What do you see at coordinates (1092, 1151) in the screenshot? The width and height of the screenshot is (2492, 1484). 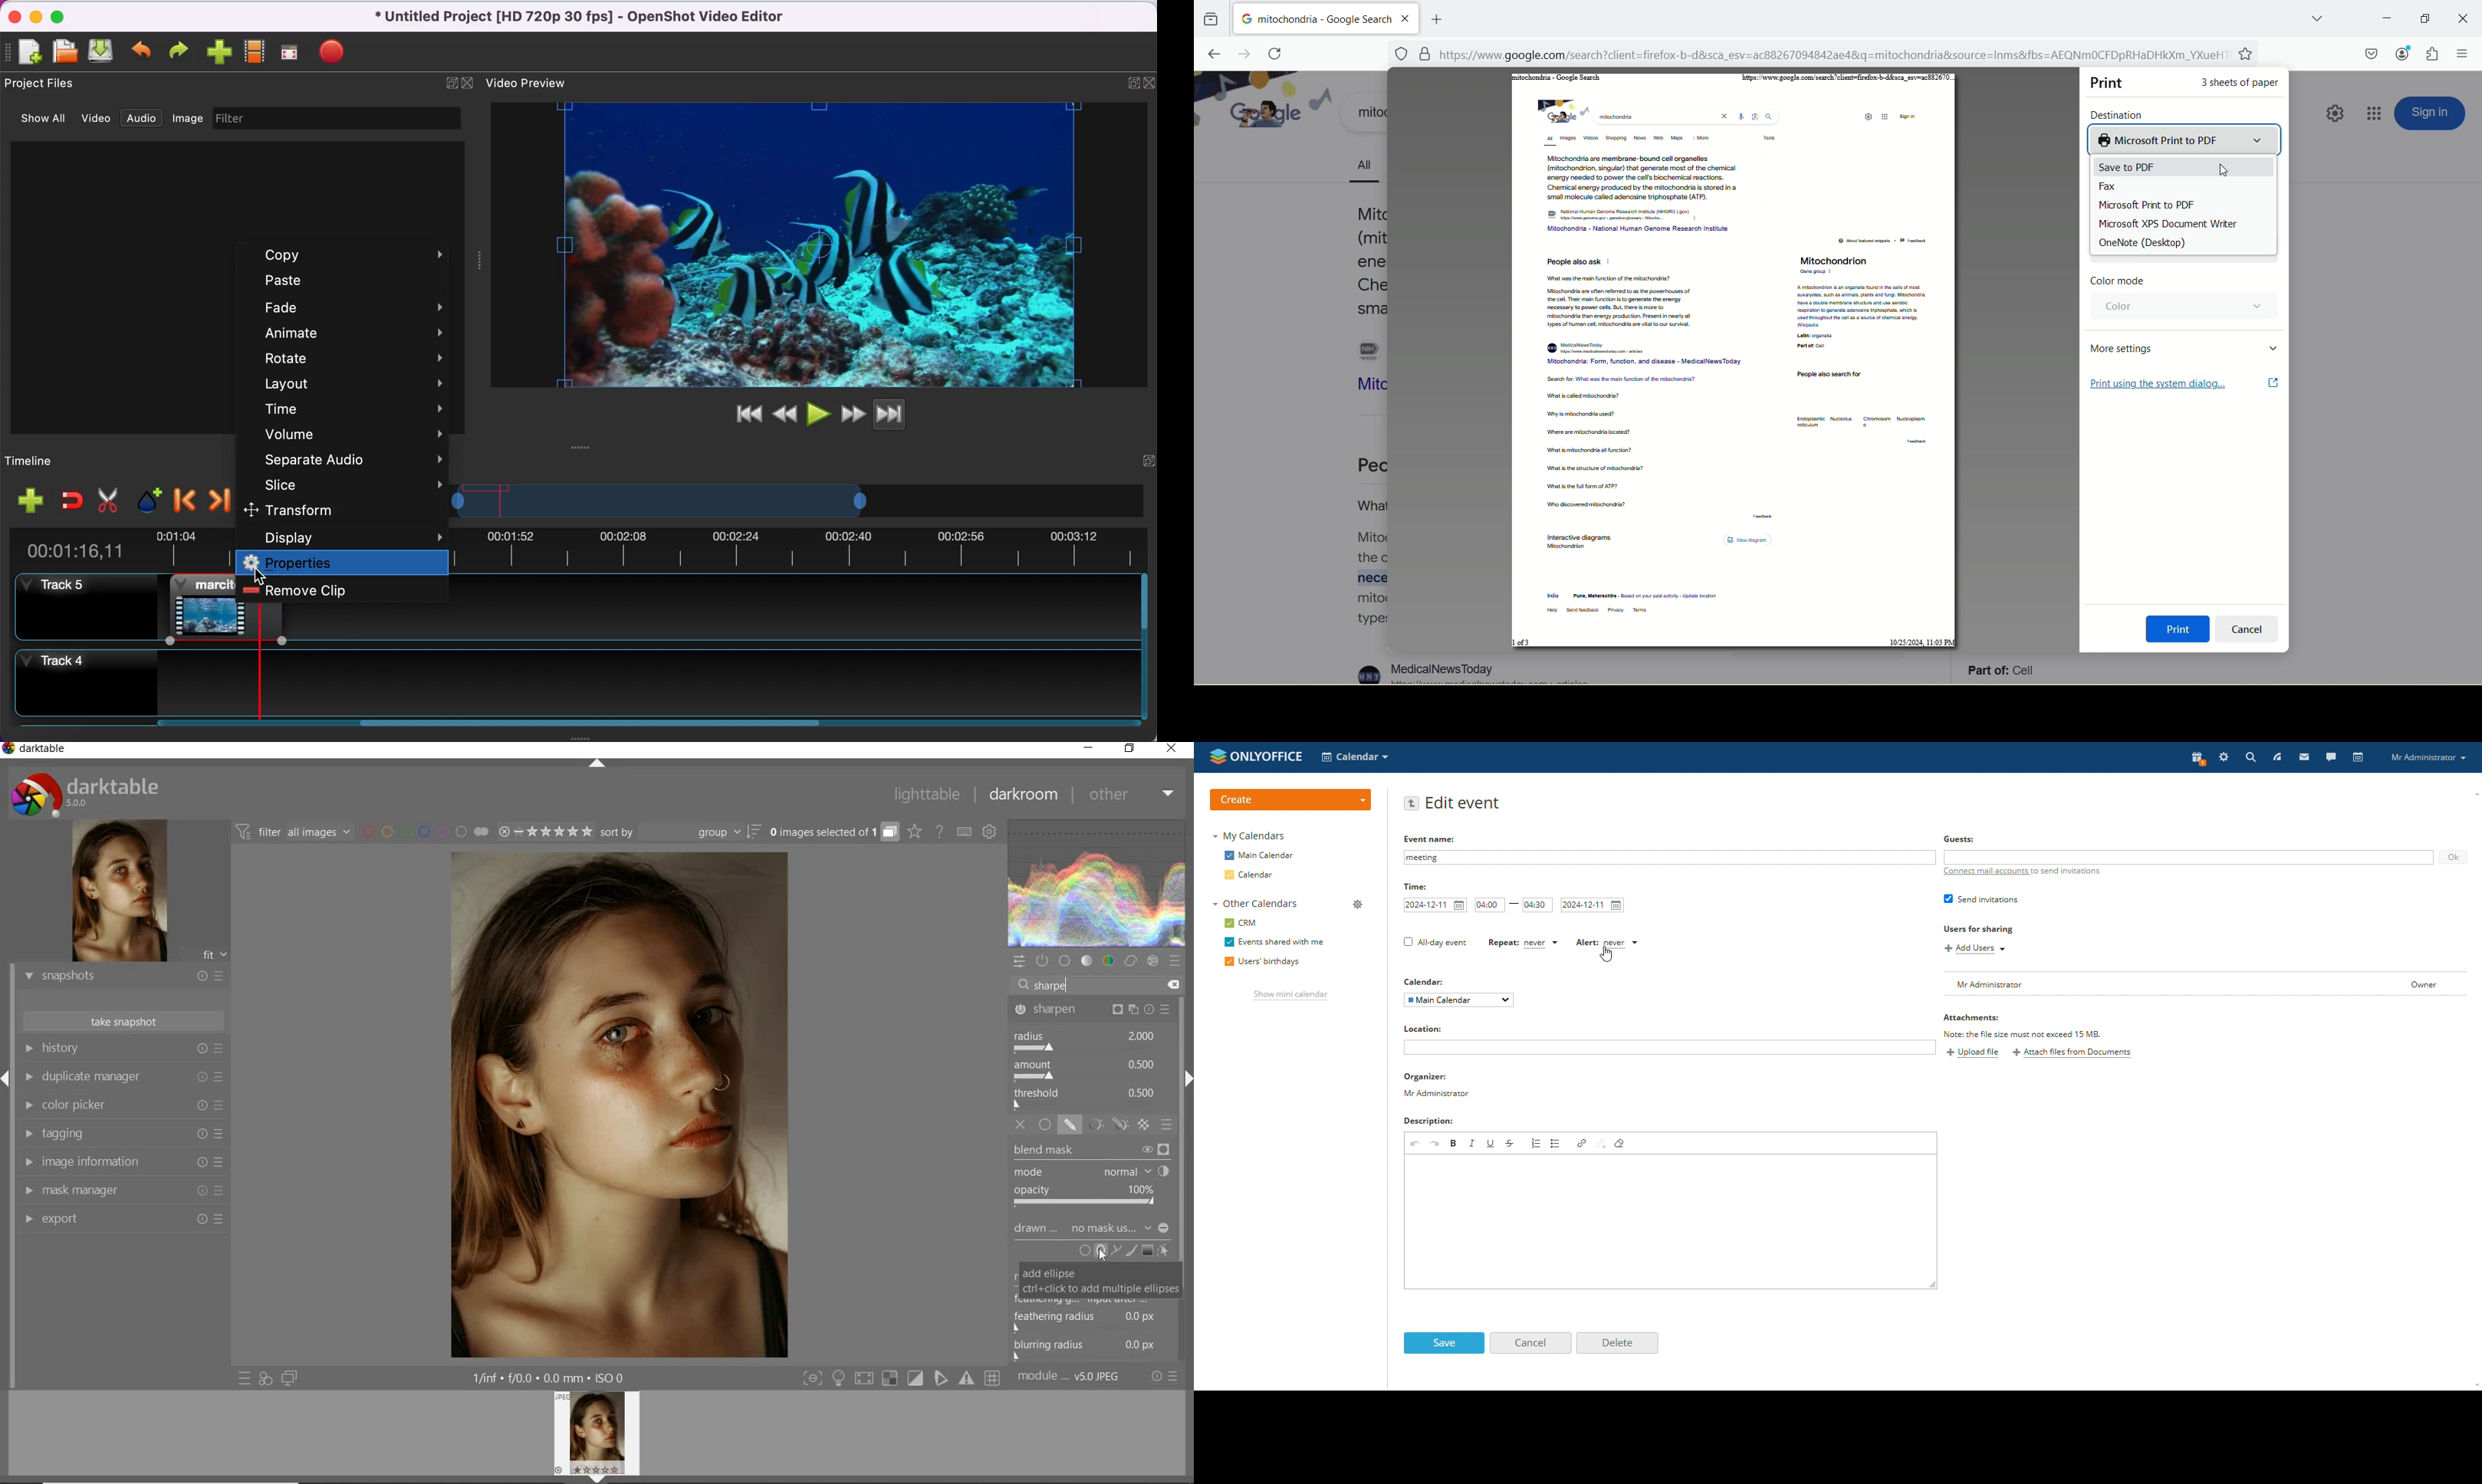 I see `BLEND MASK` at bounding box center [1092, 1151].